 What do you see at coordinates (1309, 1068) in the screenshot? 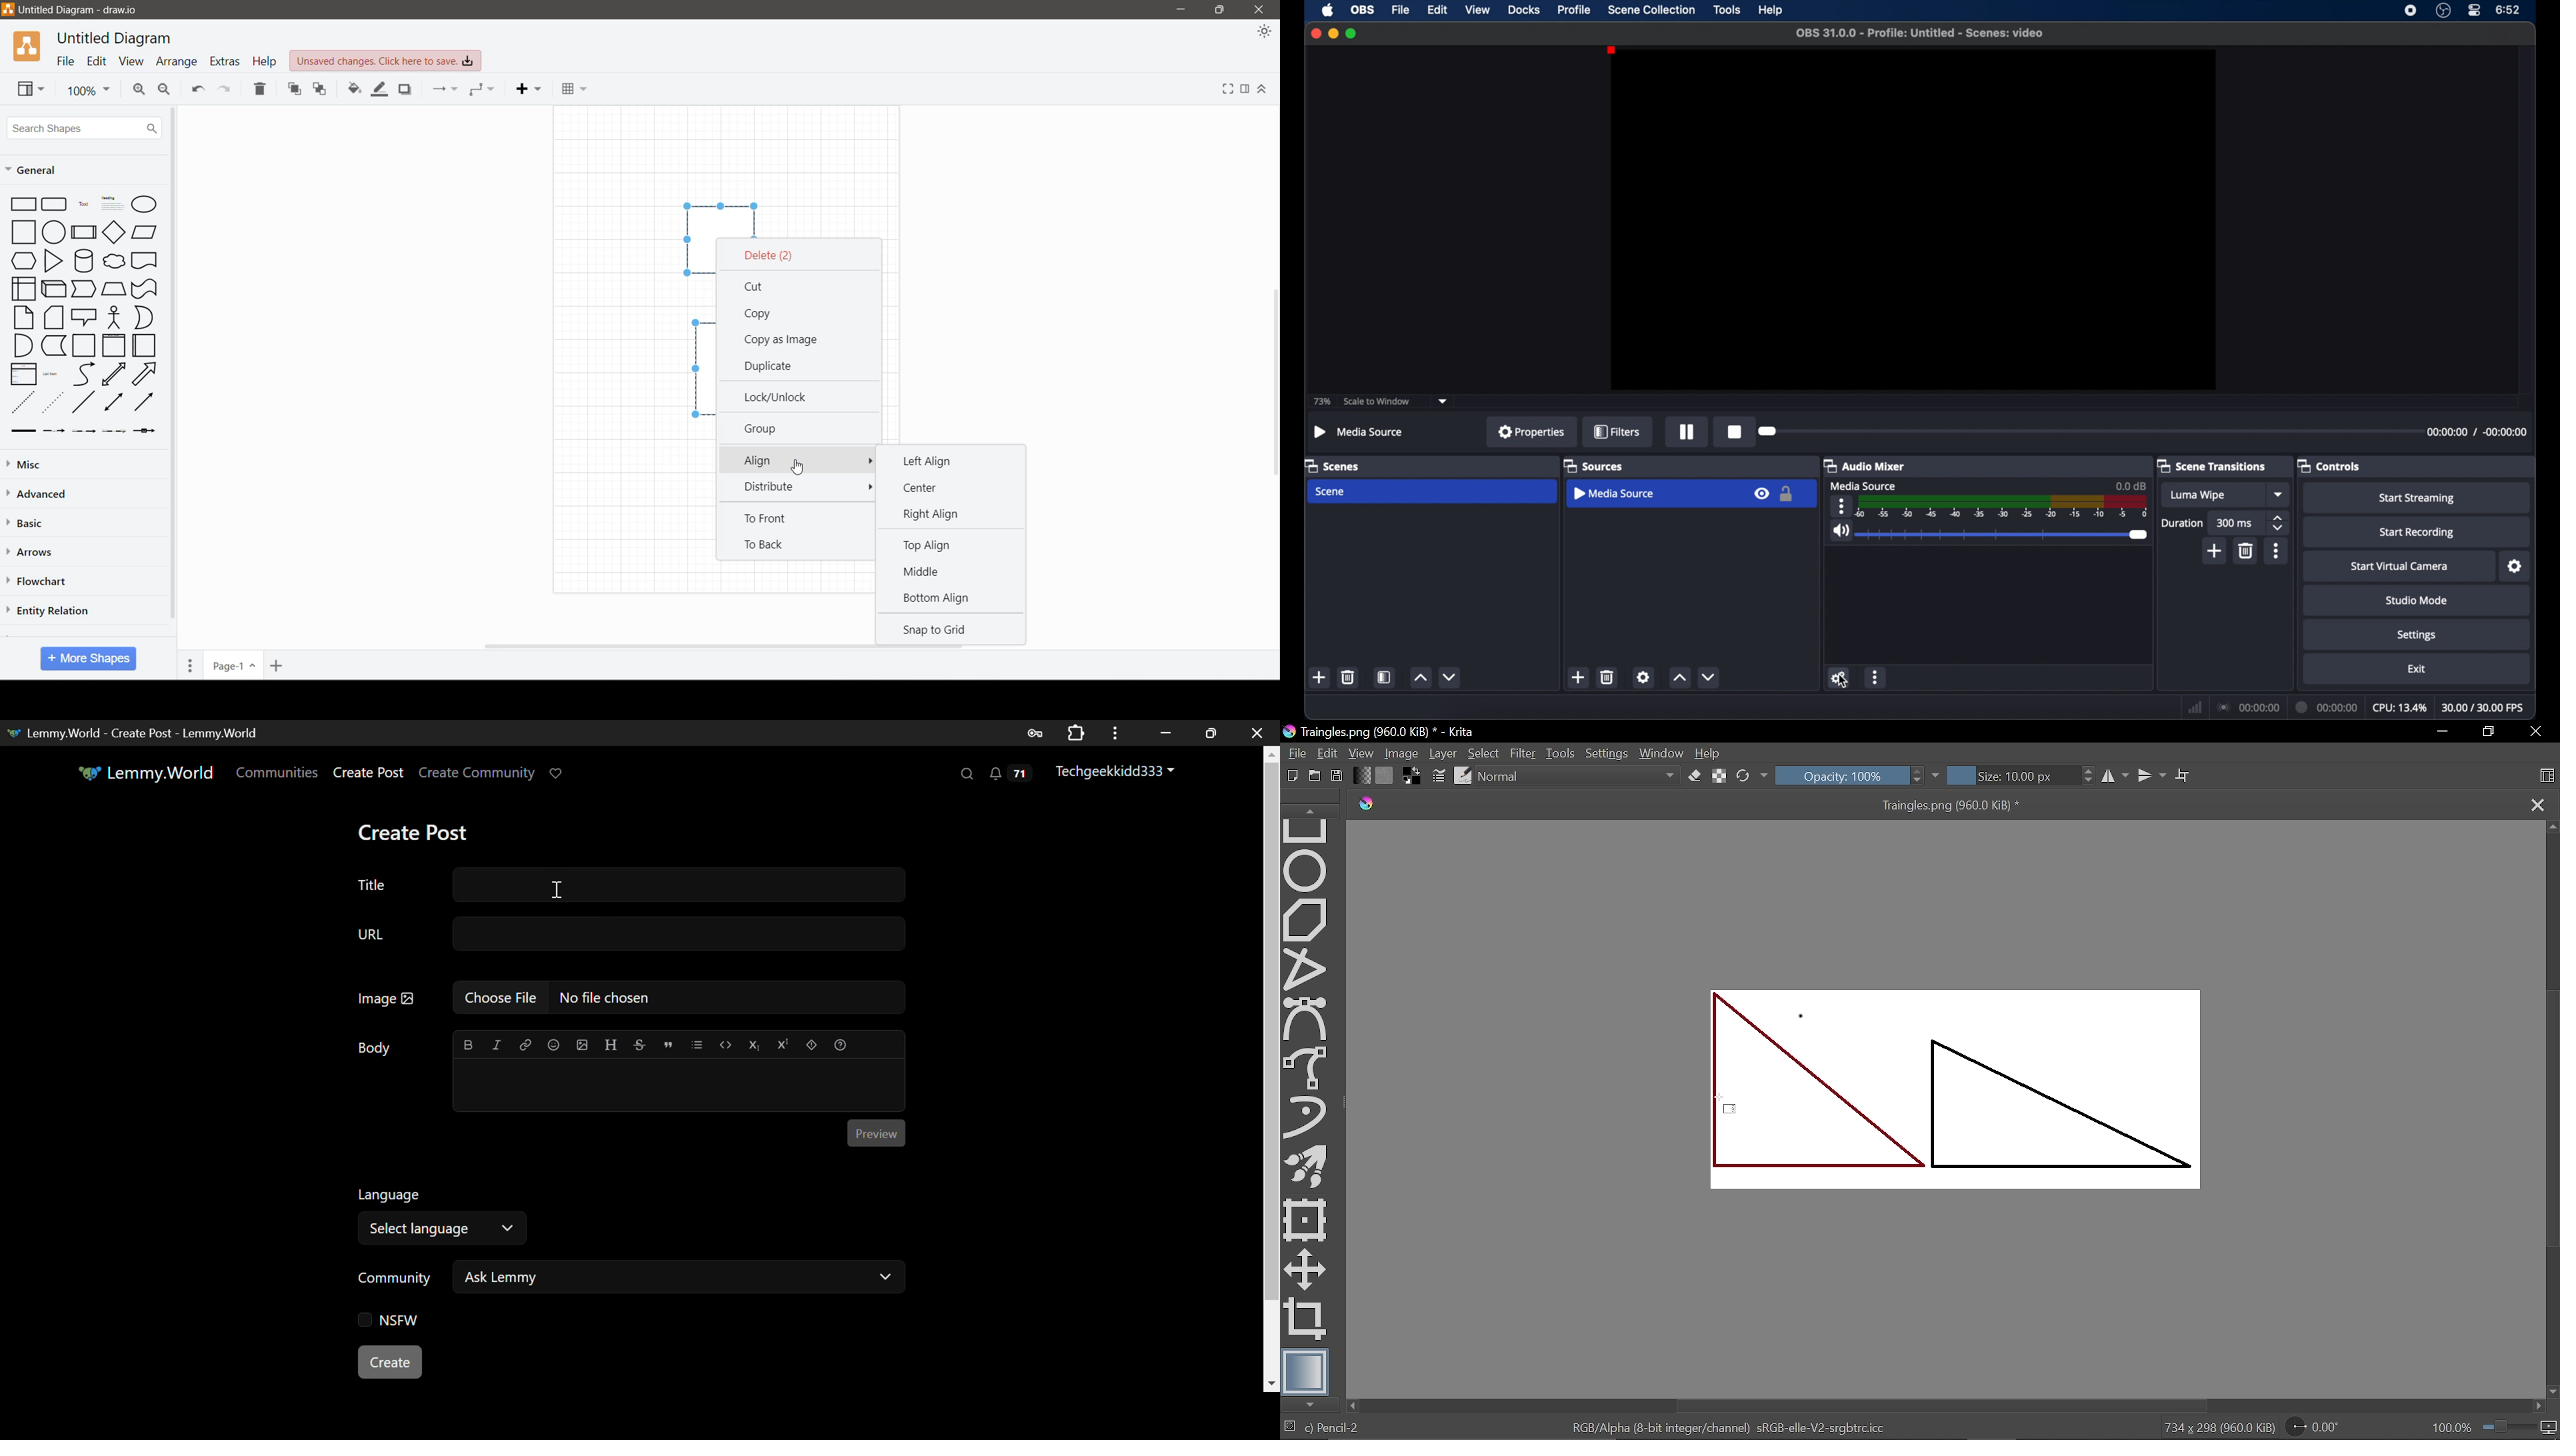
I see `Freehand path tool` at bounding box center [1309, 1068].